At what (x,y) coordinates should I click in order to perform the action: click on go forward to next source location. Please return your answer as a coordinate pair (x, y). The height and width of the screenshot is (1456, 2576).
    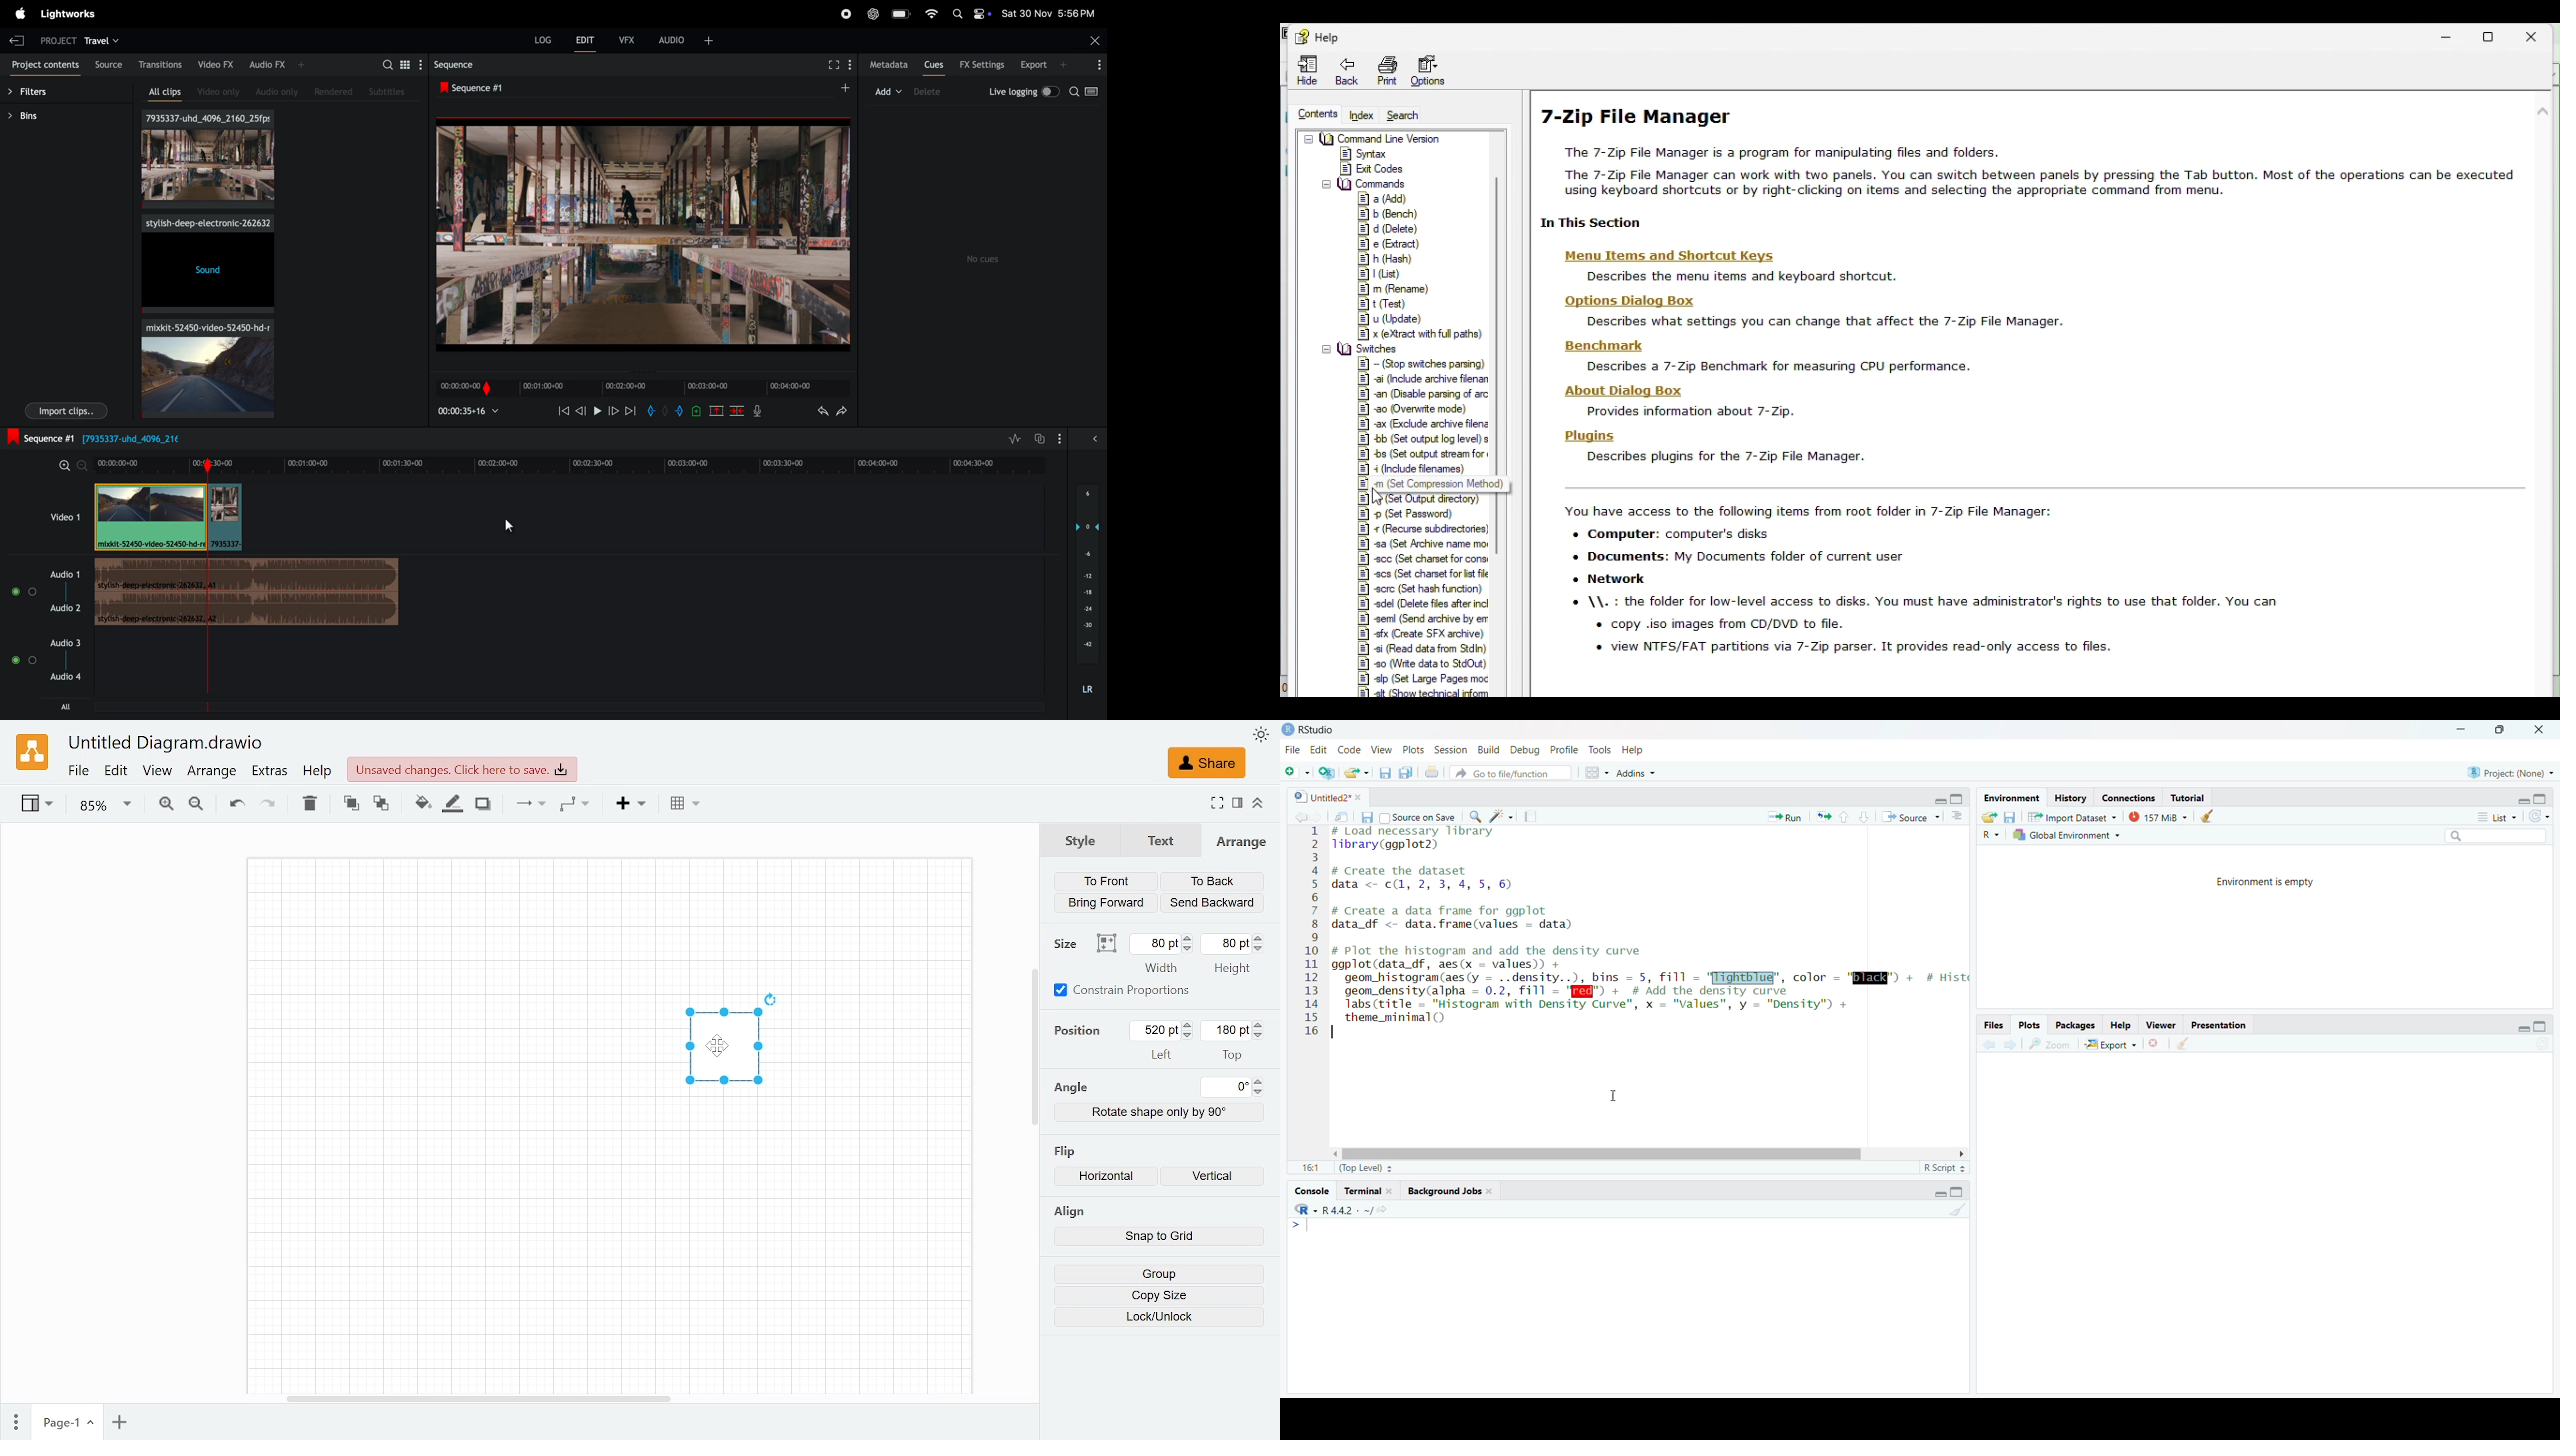
    Looking at the image, I should click on (1319, 817).